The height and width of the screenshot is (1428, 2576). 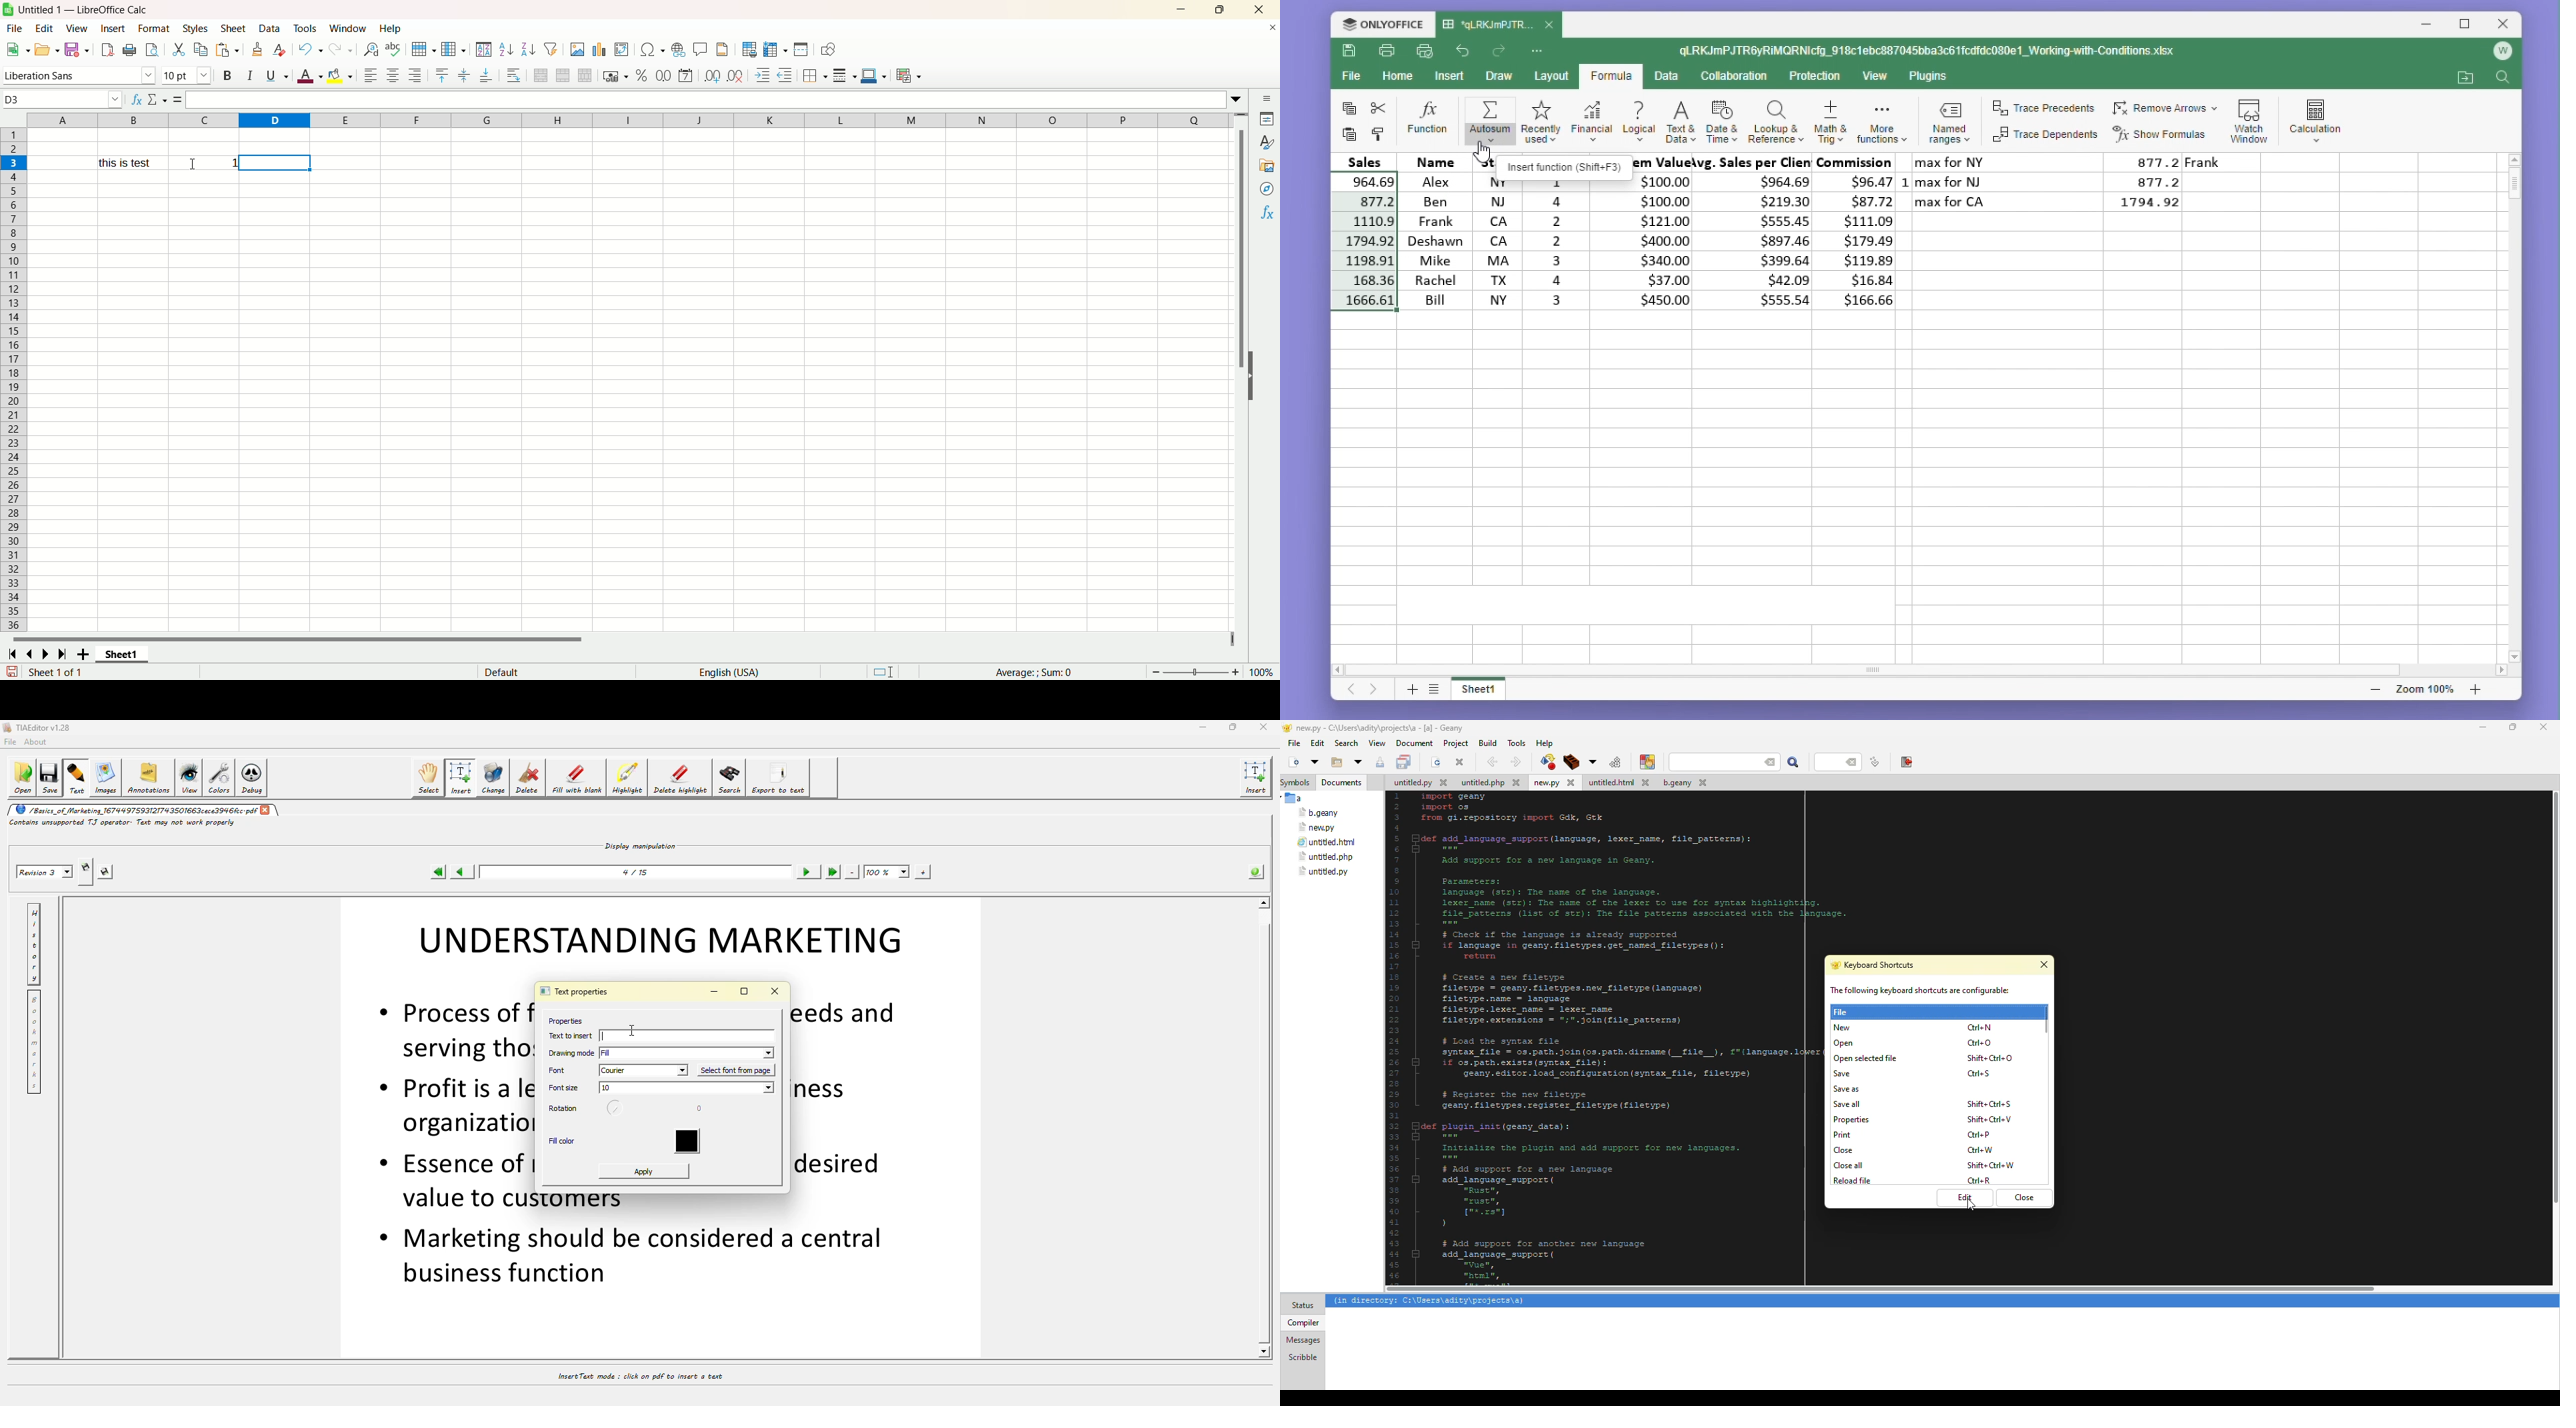 What do you see at coordinates (487, 75) in the screenshot?
I see `align bottom` at bounding box center [487, 75].